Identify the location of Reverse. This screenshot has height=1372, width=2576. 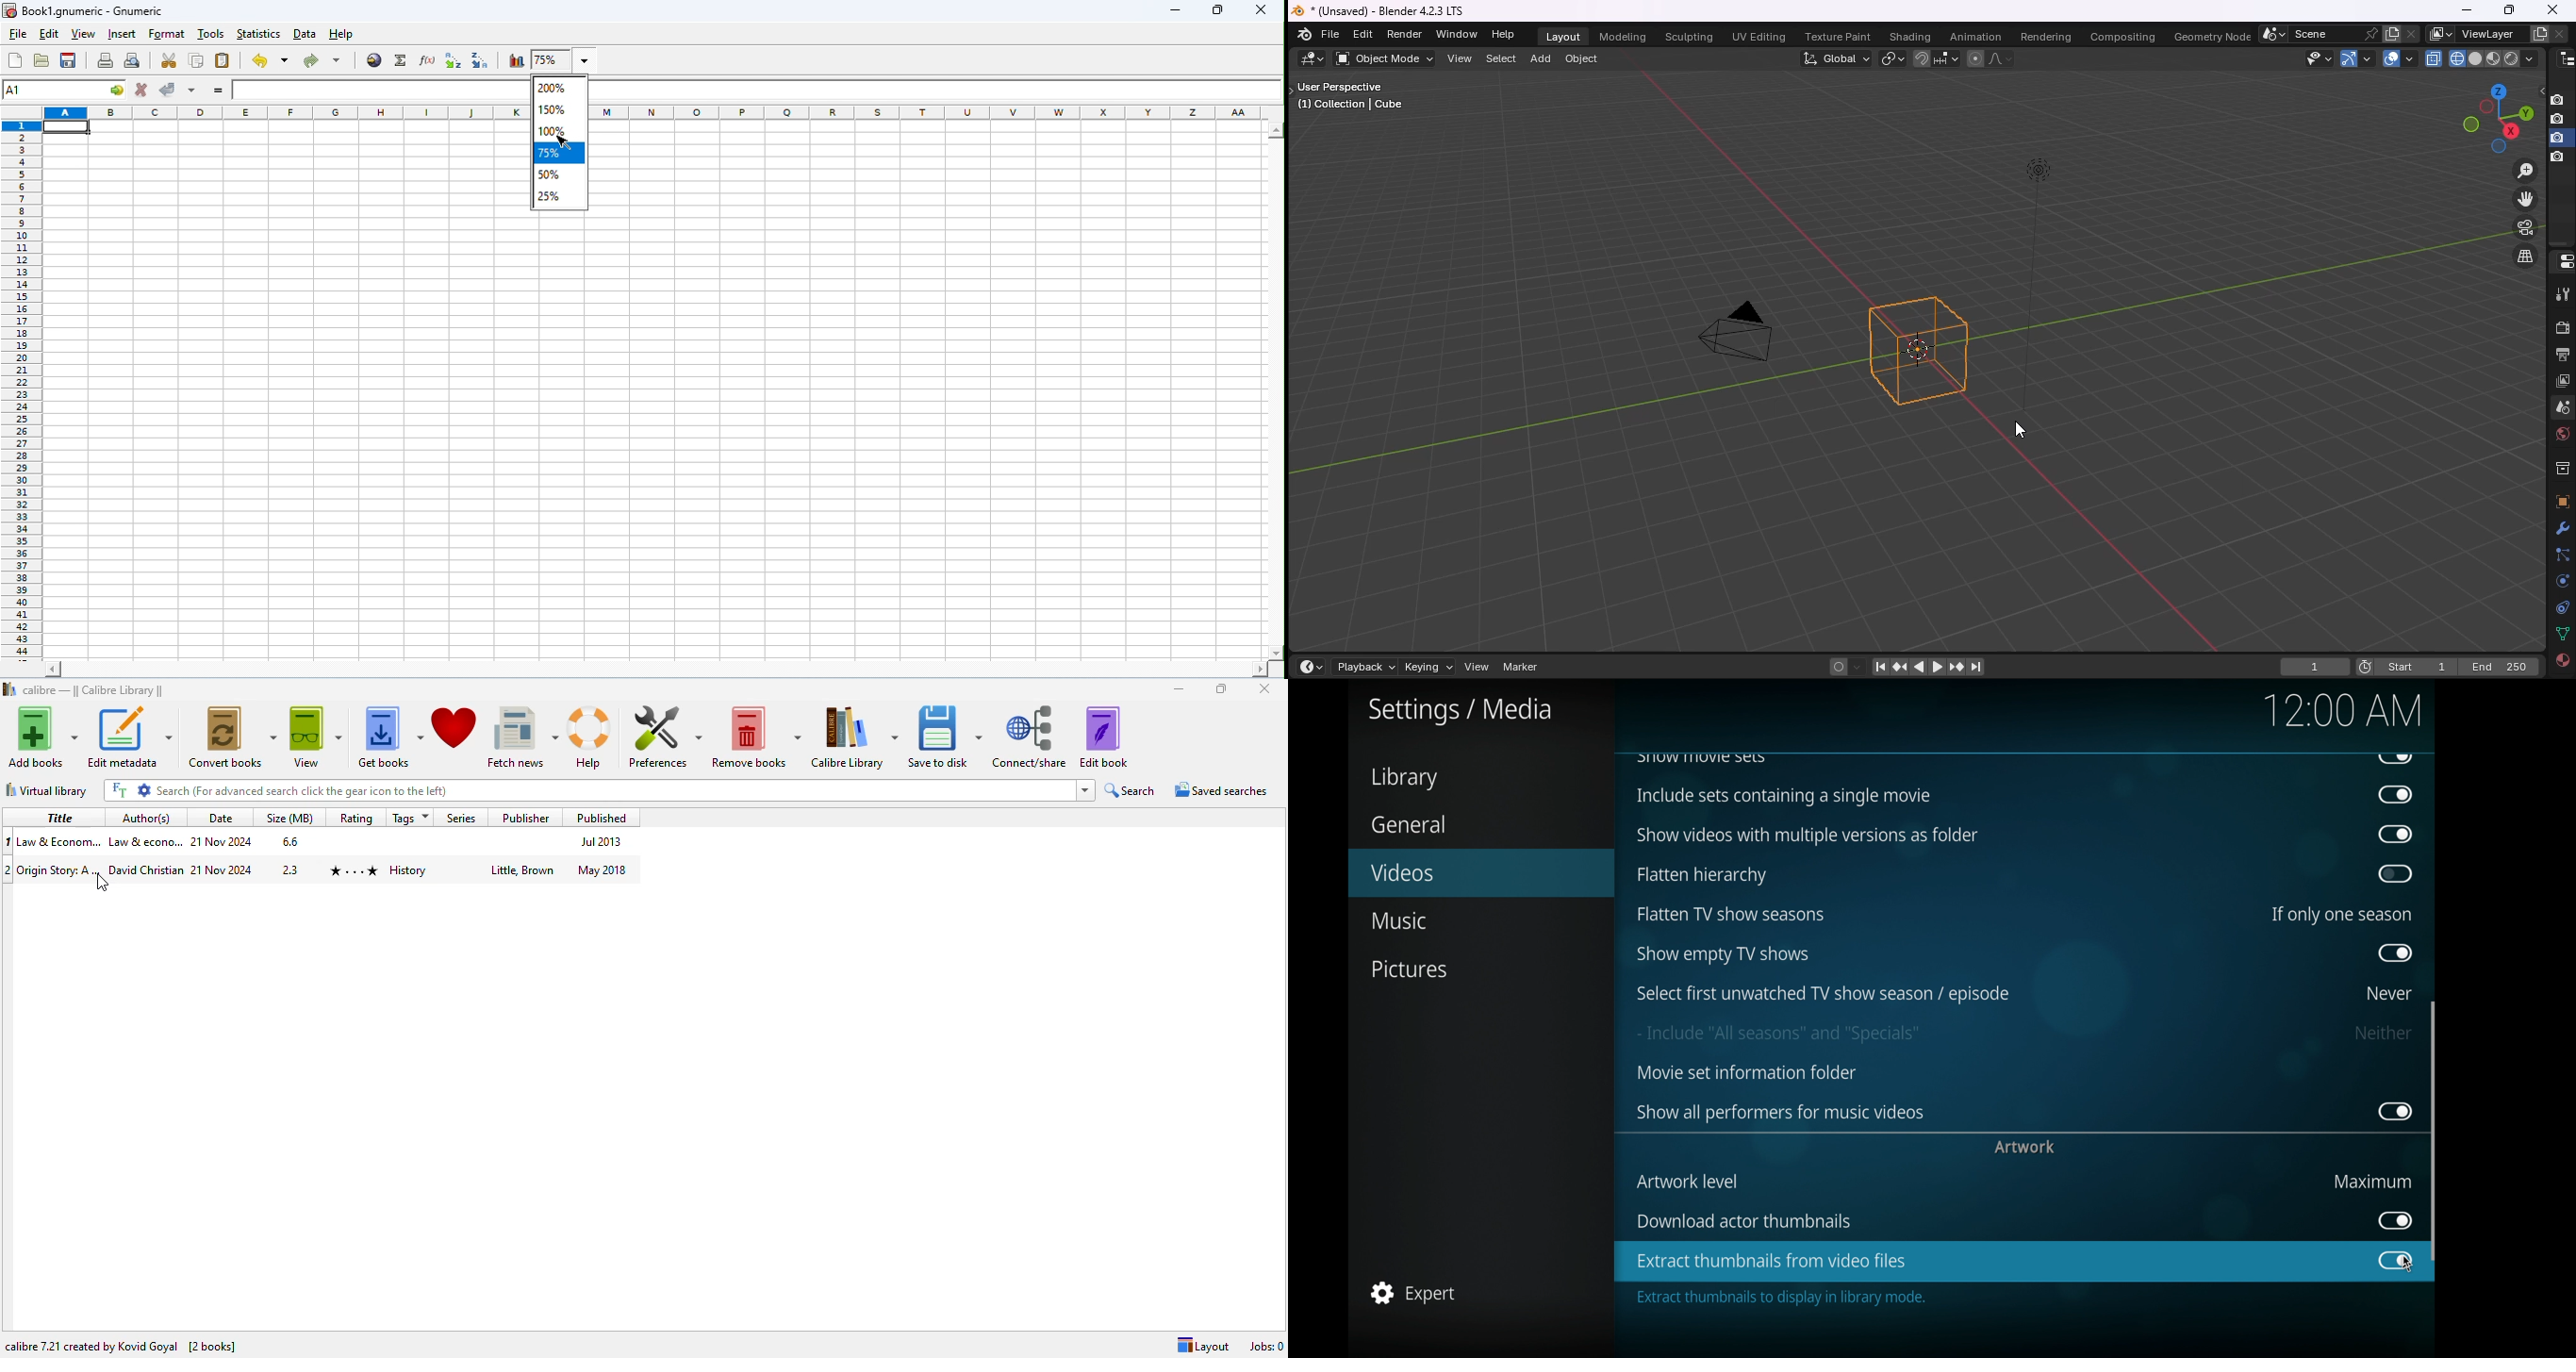
(1924, 667).